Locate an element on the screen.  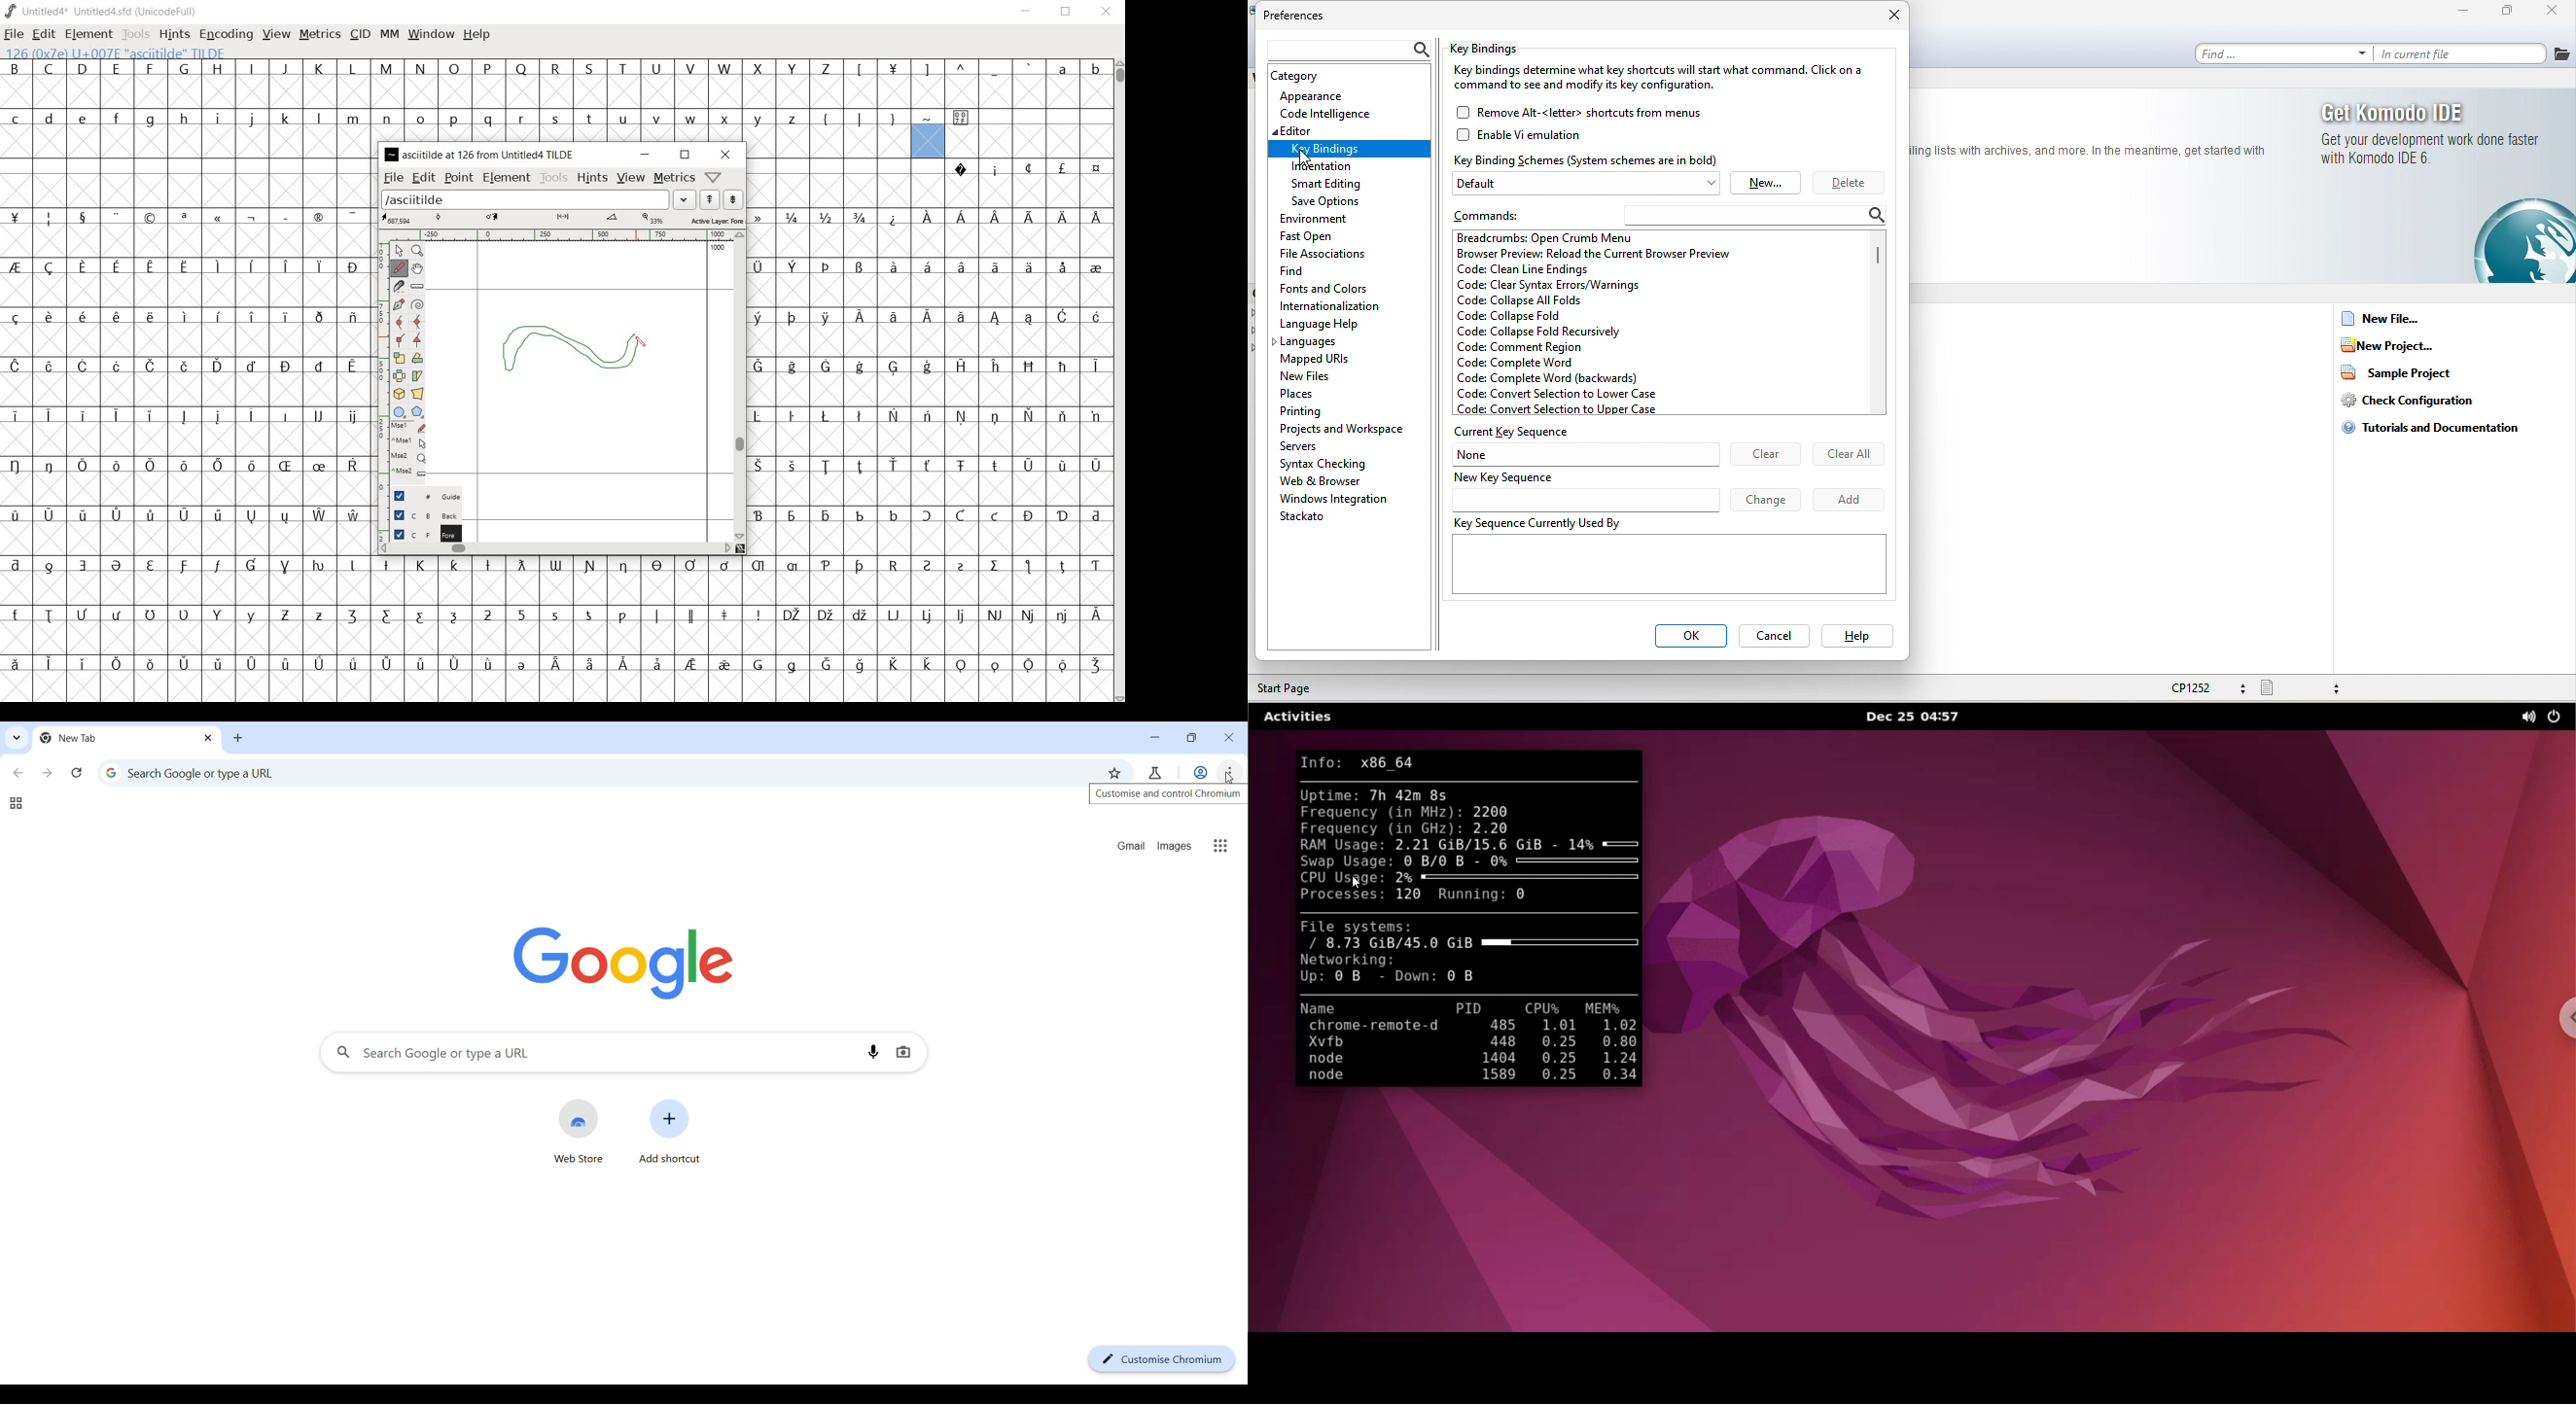
foreground is located at coordinates (420, 533).